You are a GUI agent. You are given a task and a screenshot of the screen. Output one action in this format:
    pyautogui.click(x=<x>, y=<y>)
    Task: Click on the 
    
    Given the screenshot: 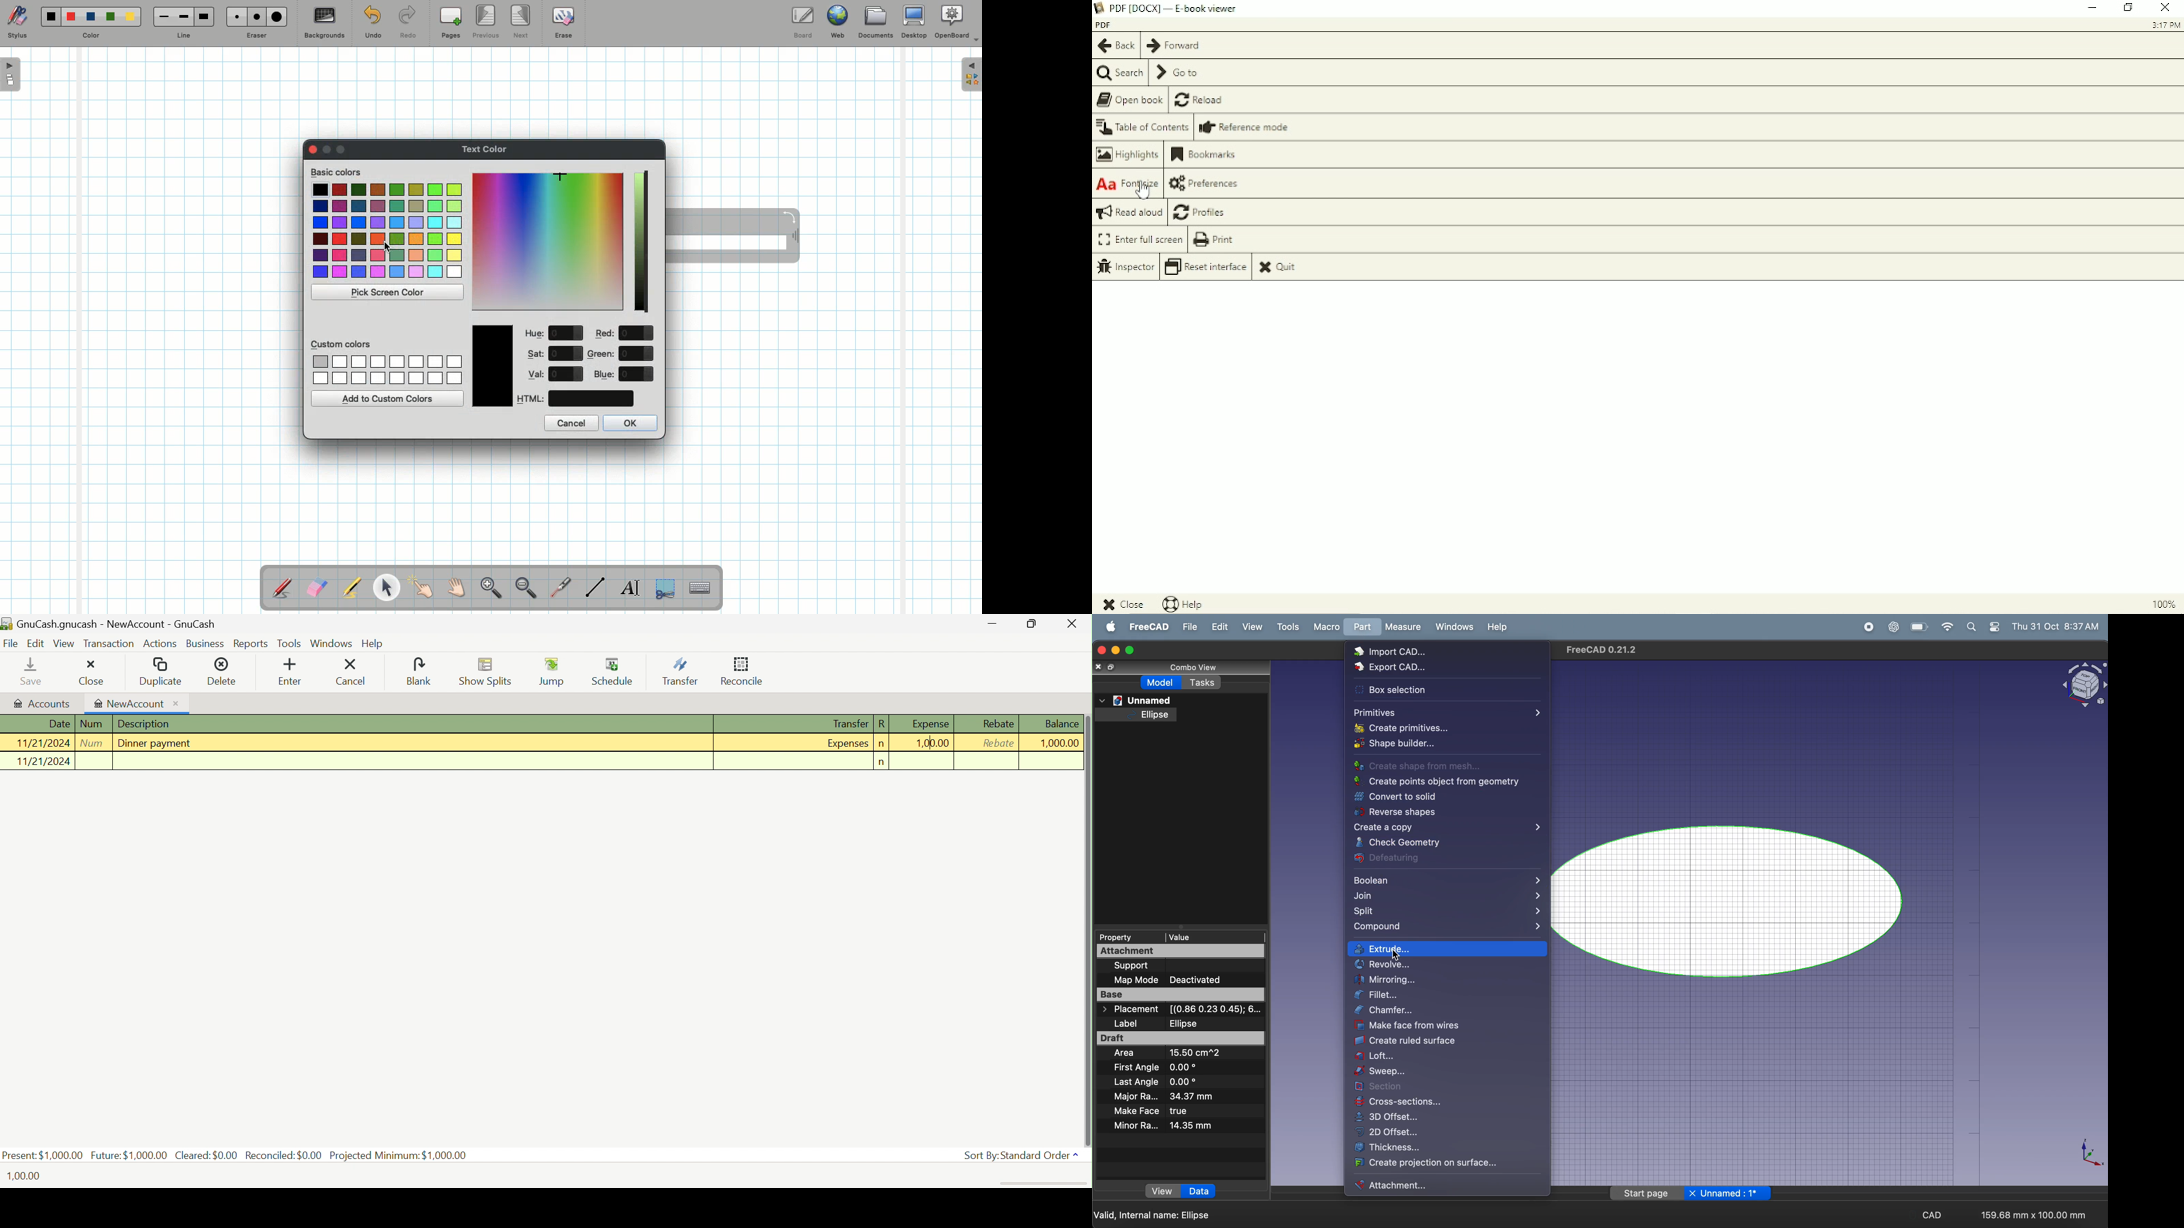 What is the action you would take?
    pyautogui.click(x=60, y=722)
    